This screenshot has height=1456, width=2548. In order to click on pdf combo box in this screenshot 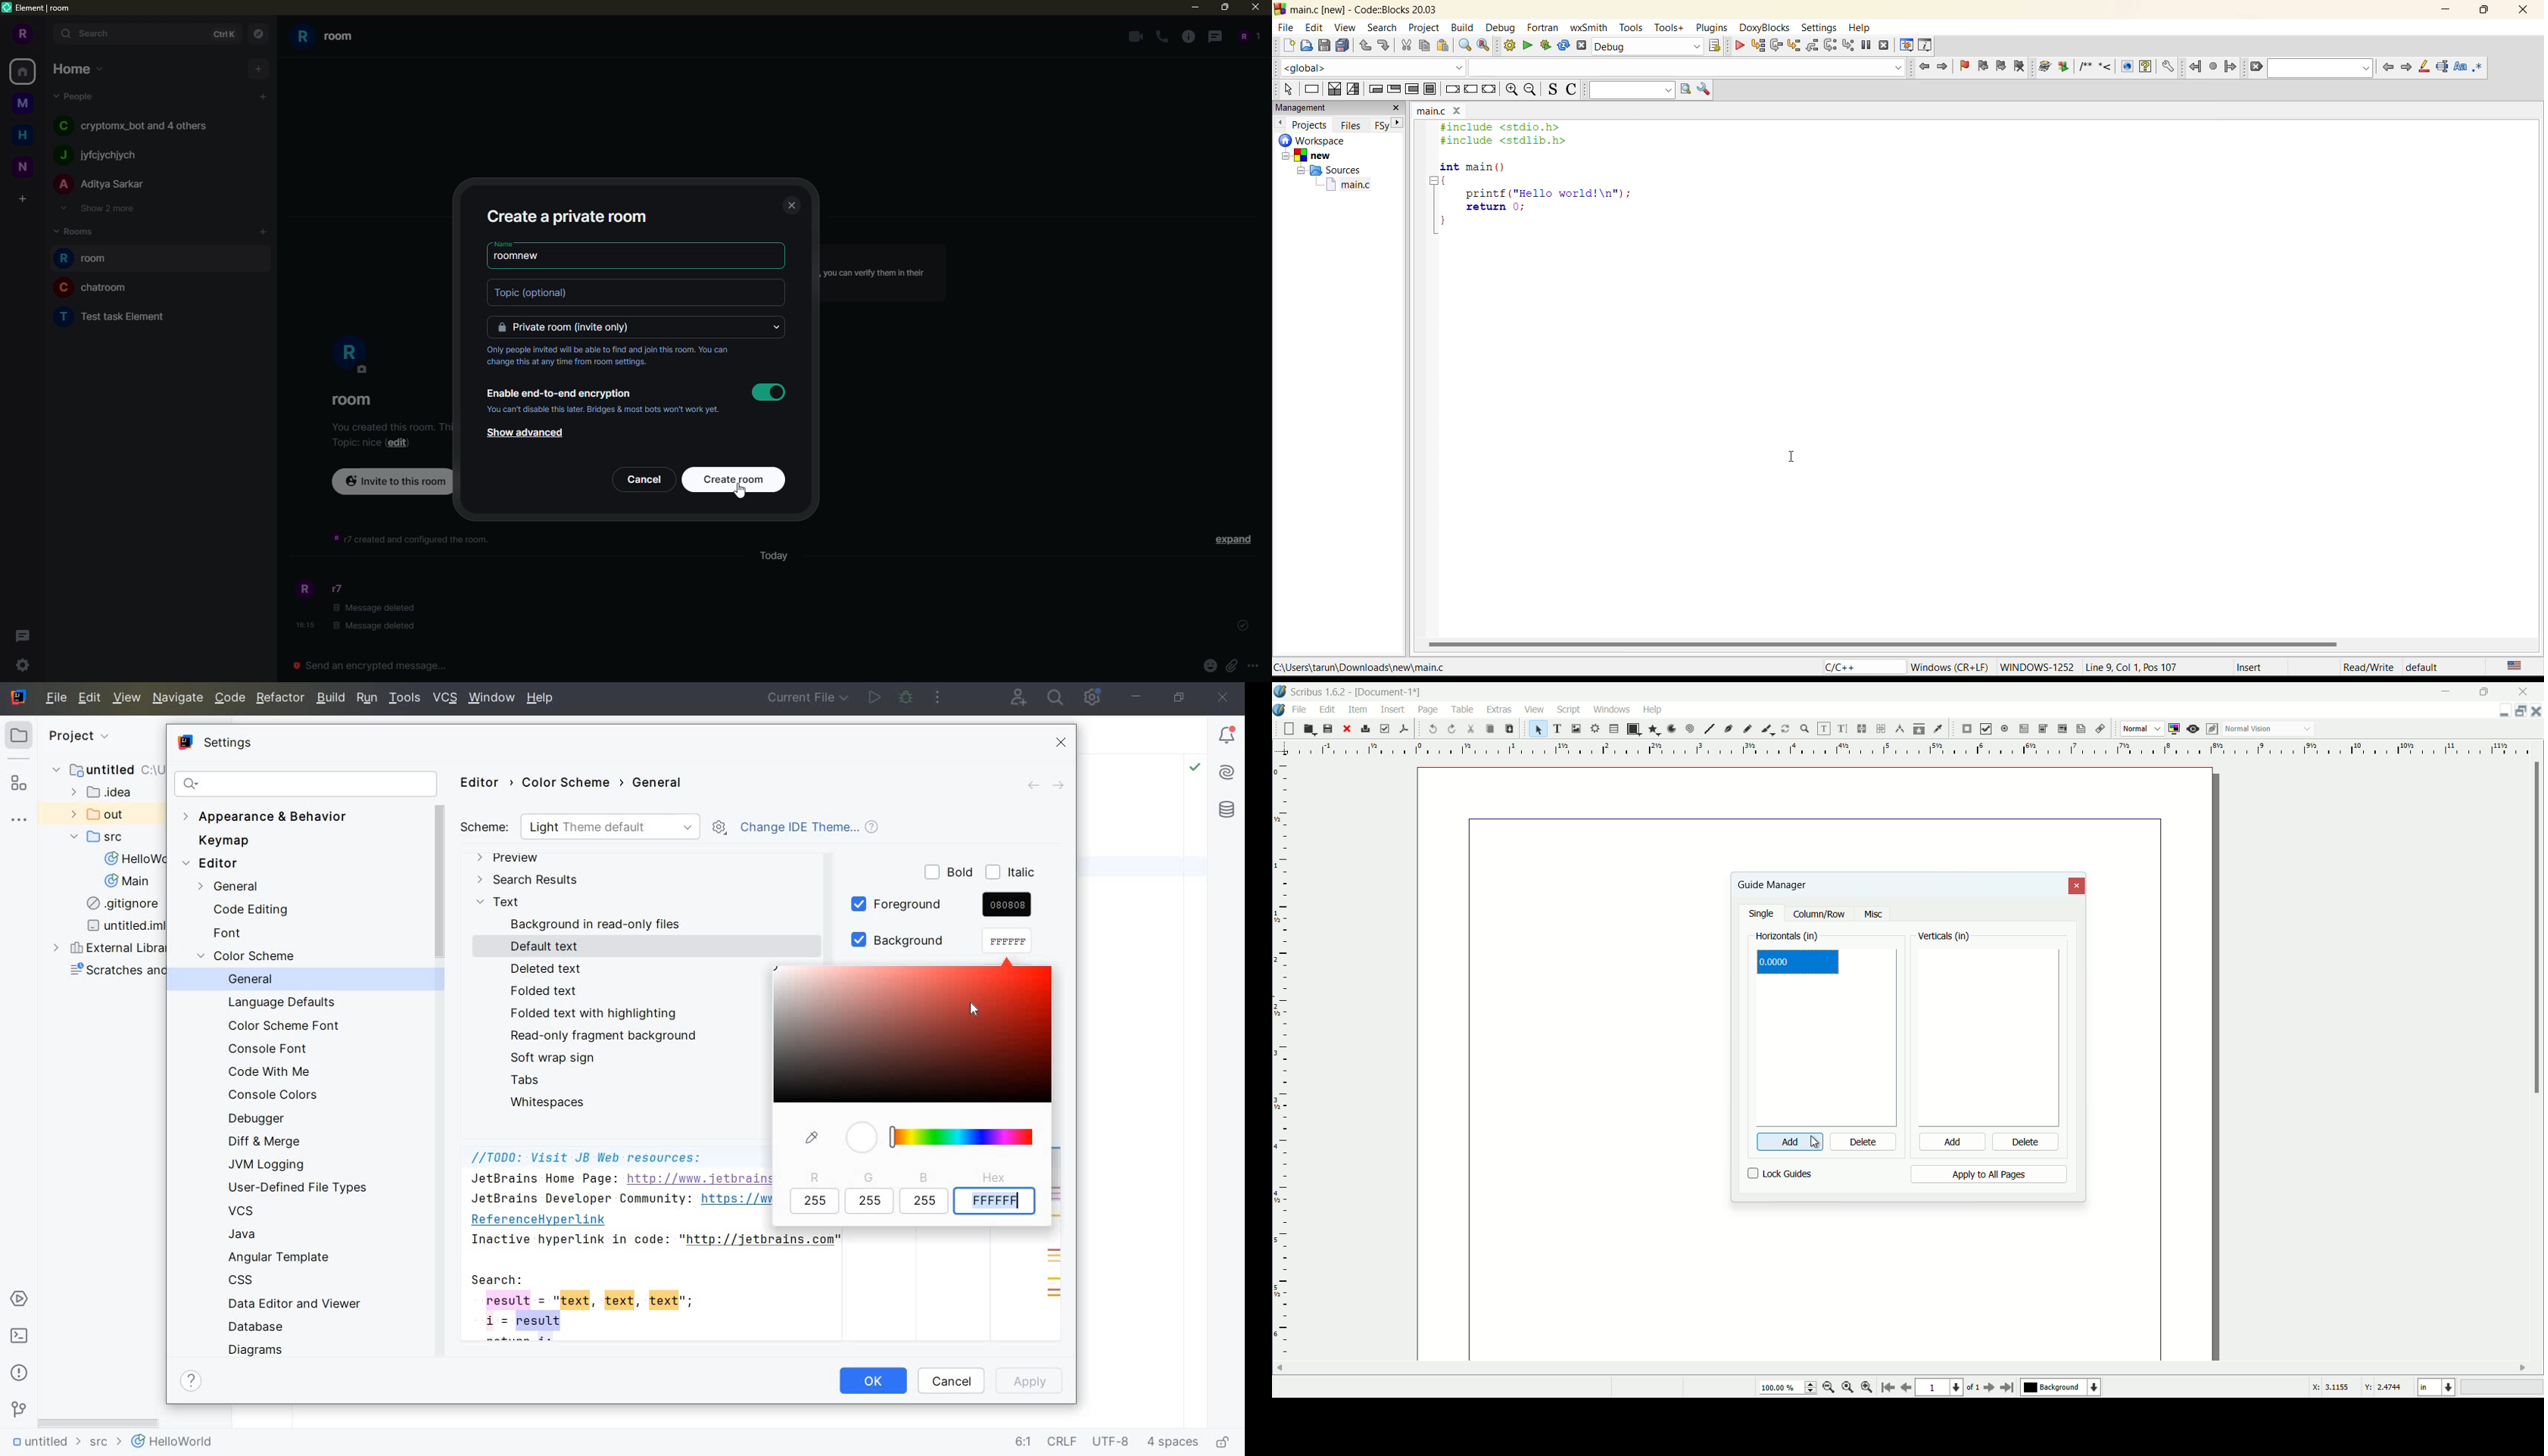, I will do `click(2042, 728)`.